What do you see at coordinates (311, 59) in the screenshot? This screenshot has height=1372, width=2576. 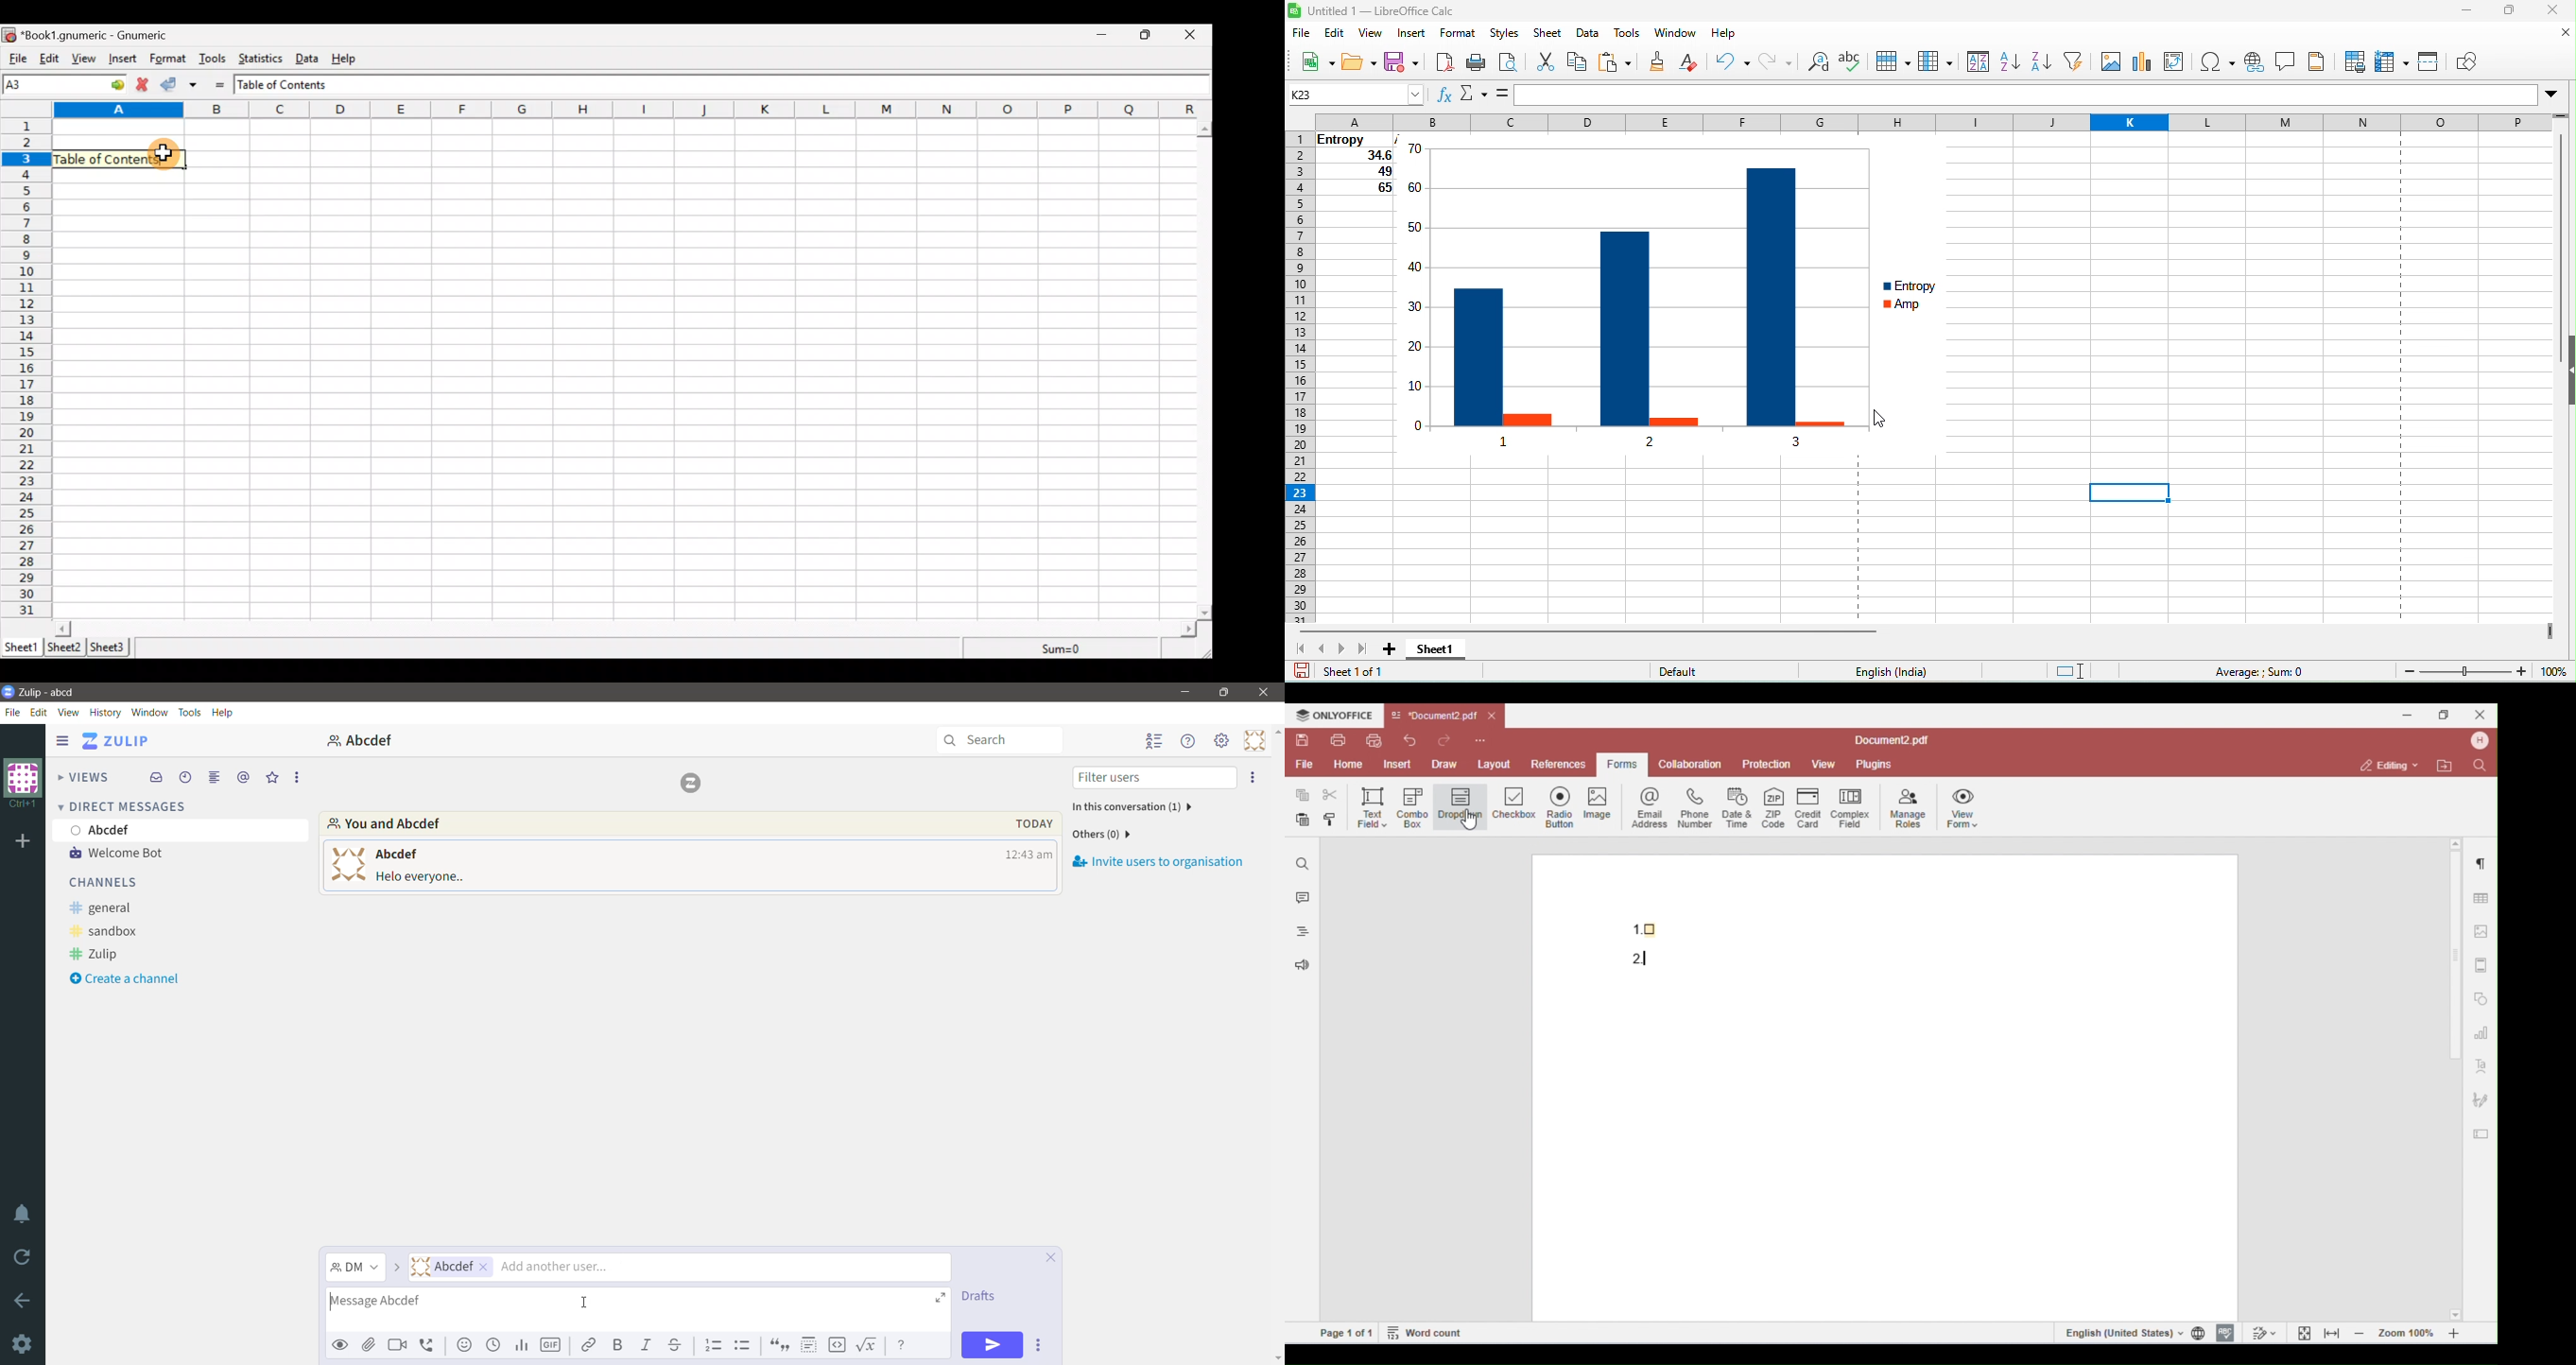 I see `Data` at bounding box center [311, 59].